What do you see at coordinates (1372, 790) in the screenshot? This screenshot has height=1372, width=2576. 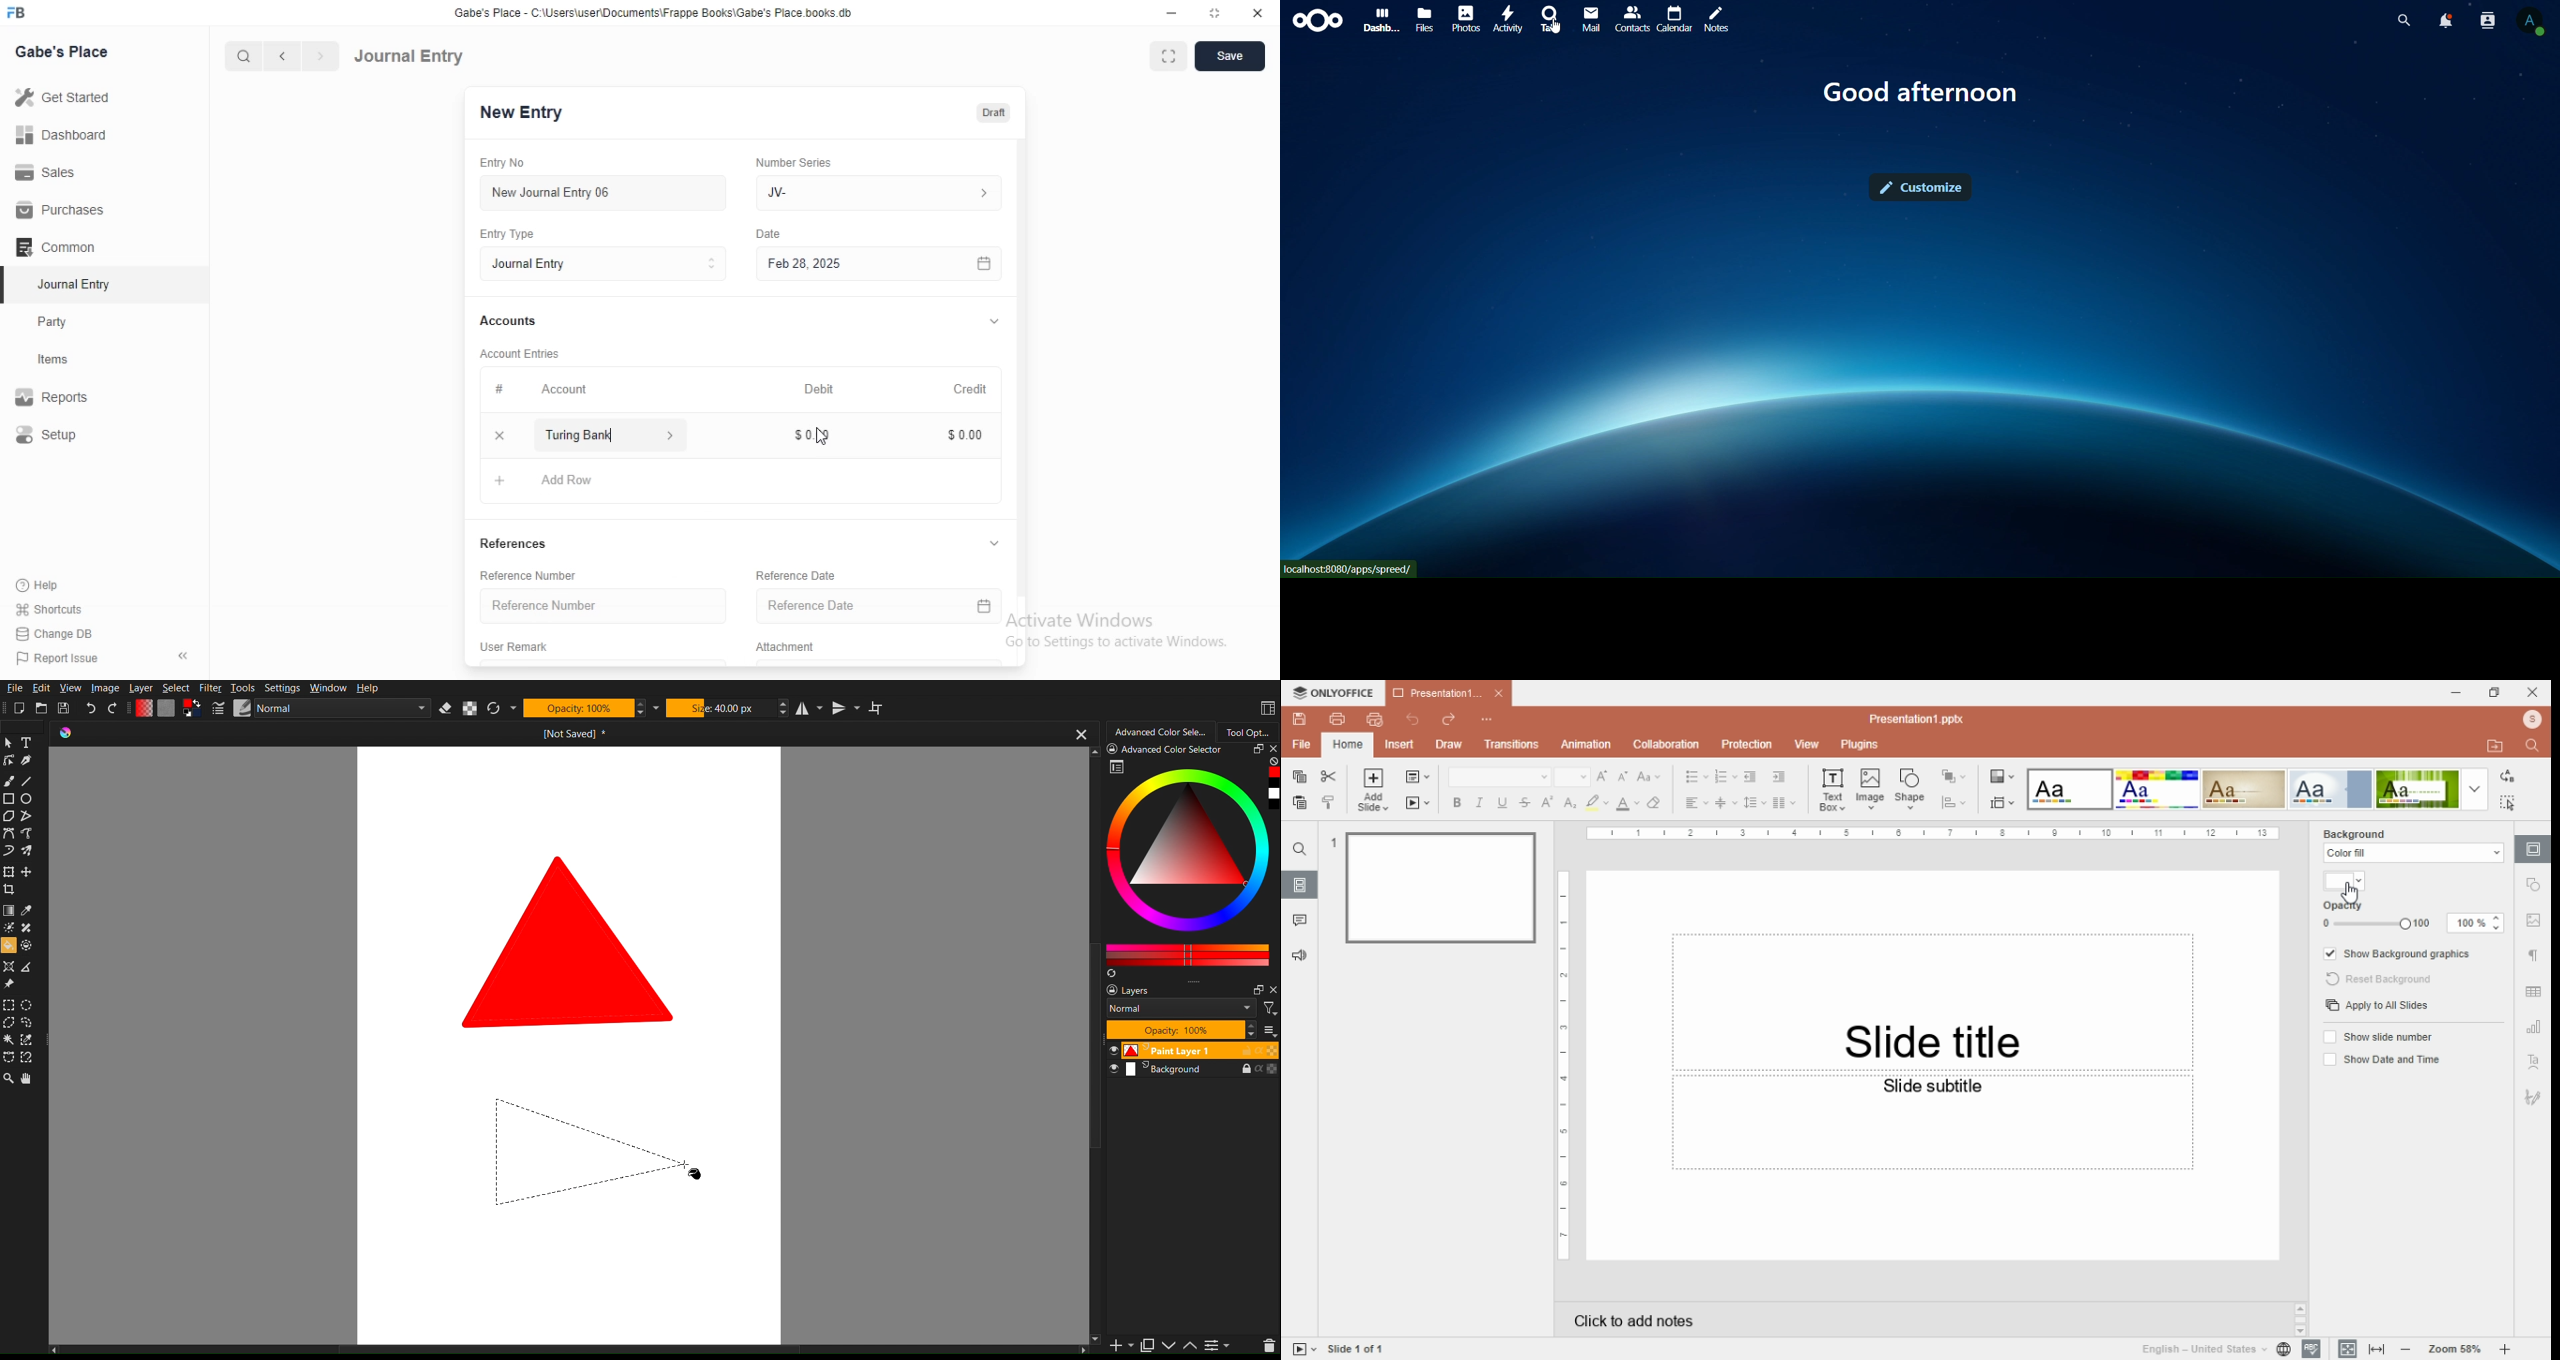 I see `add slide` at bounding box center [1372, 790].